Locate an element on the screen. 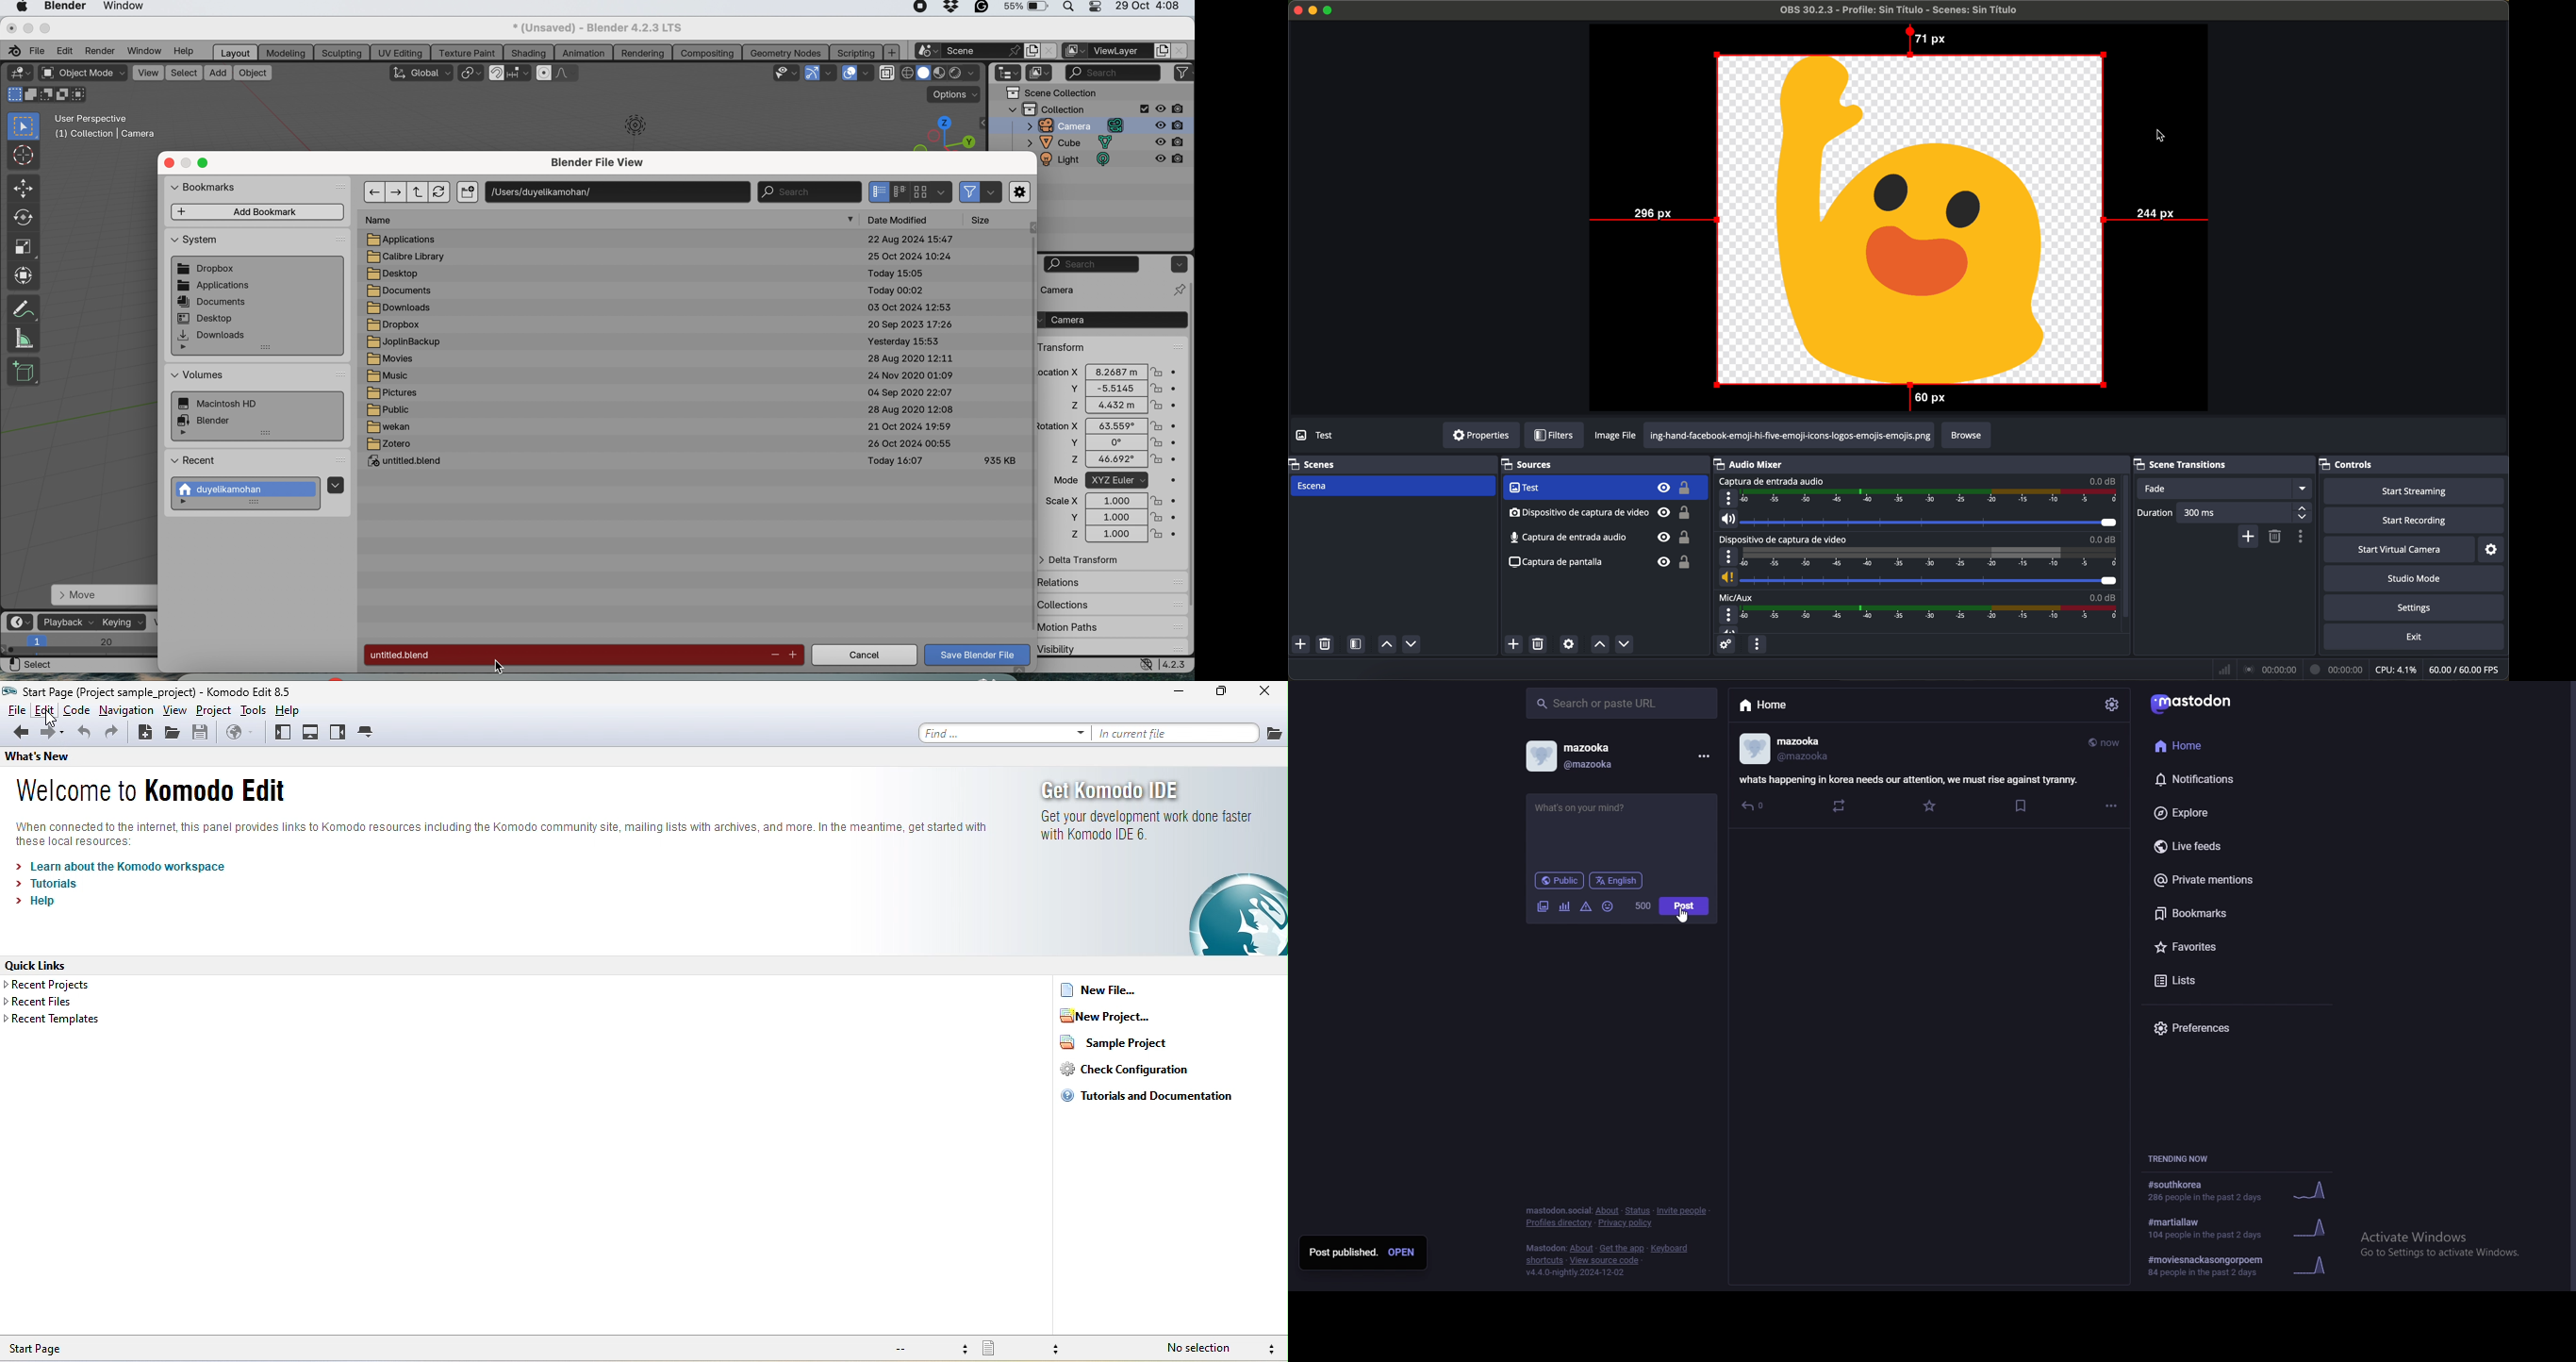 The image size is (2576, 1372). texture paint is located at coordinates (469, 52).